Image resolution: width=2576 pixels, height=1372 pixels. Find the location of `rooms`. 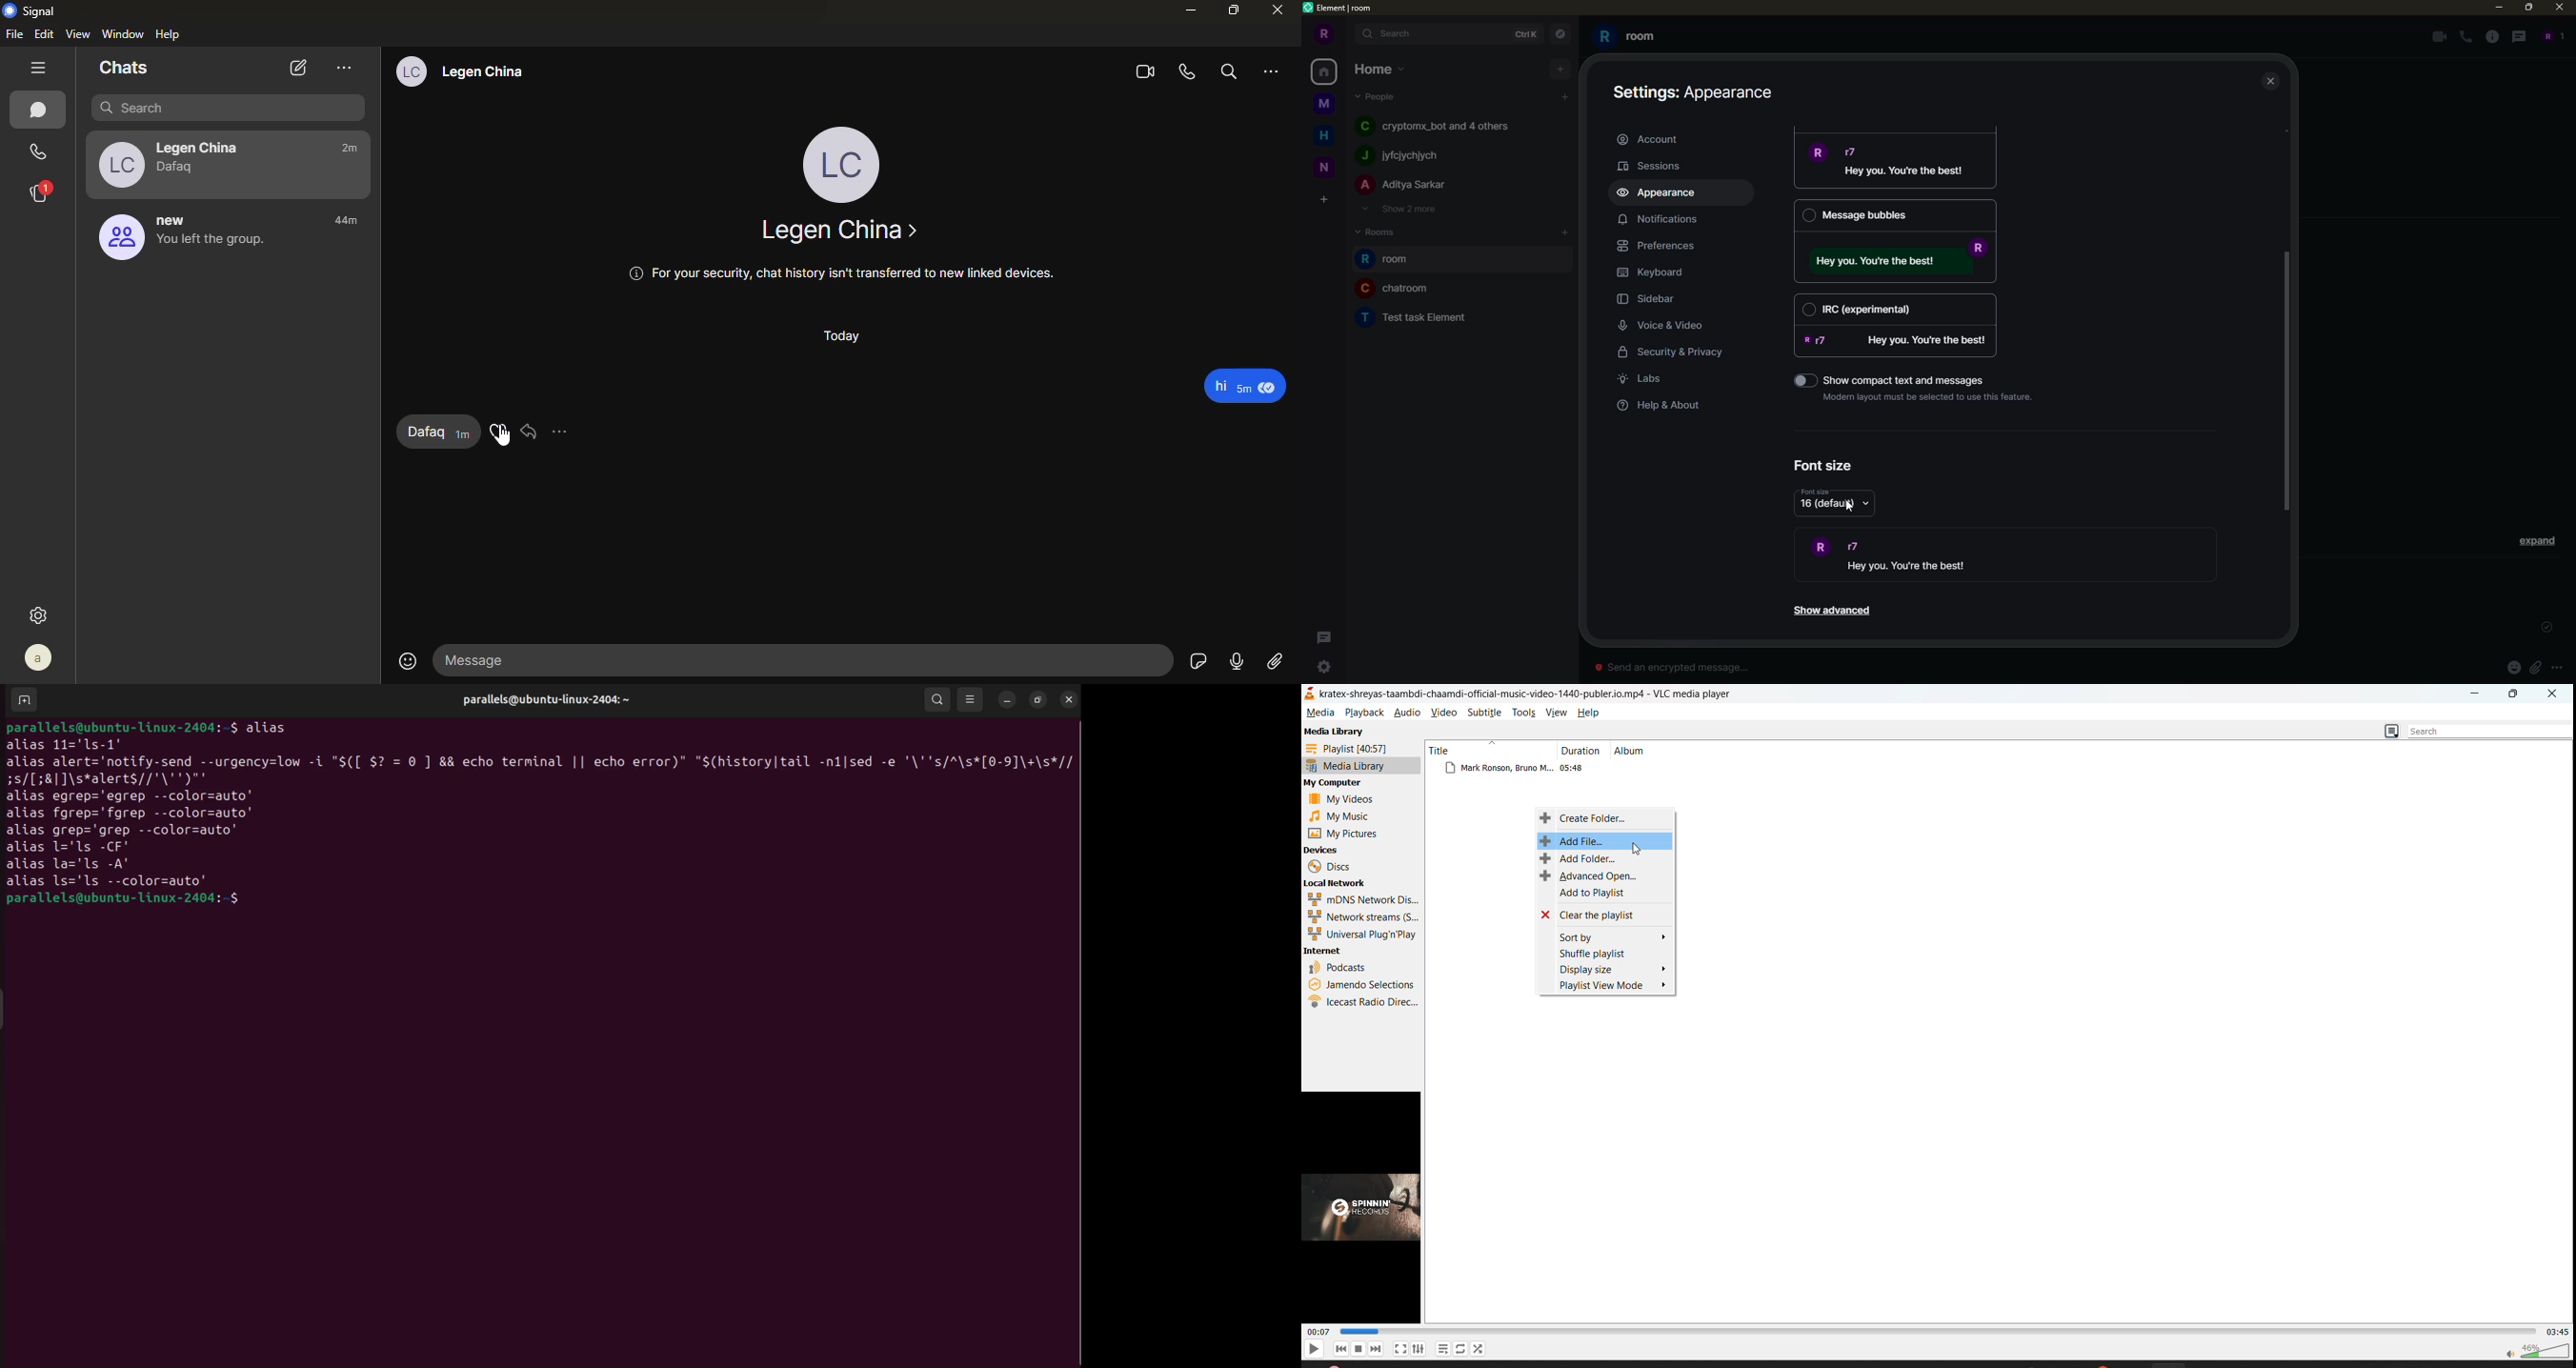

rooms is located at coordinates (1381, 230).